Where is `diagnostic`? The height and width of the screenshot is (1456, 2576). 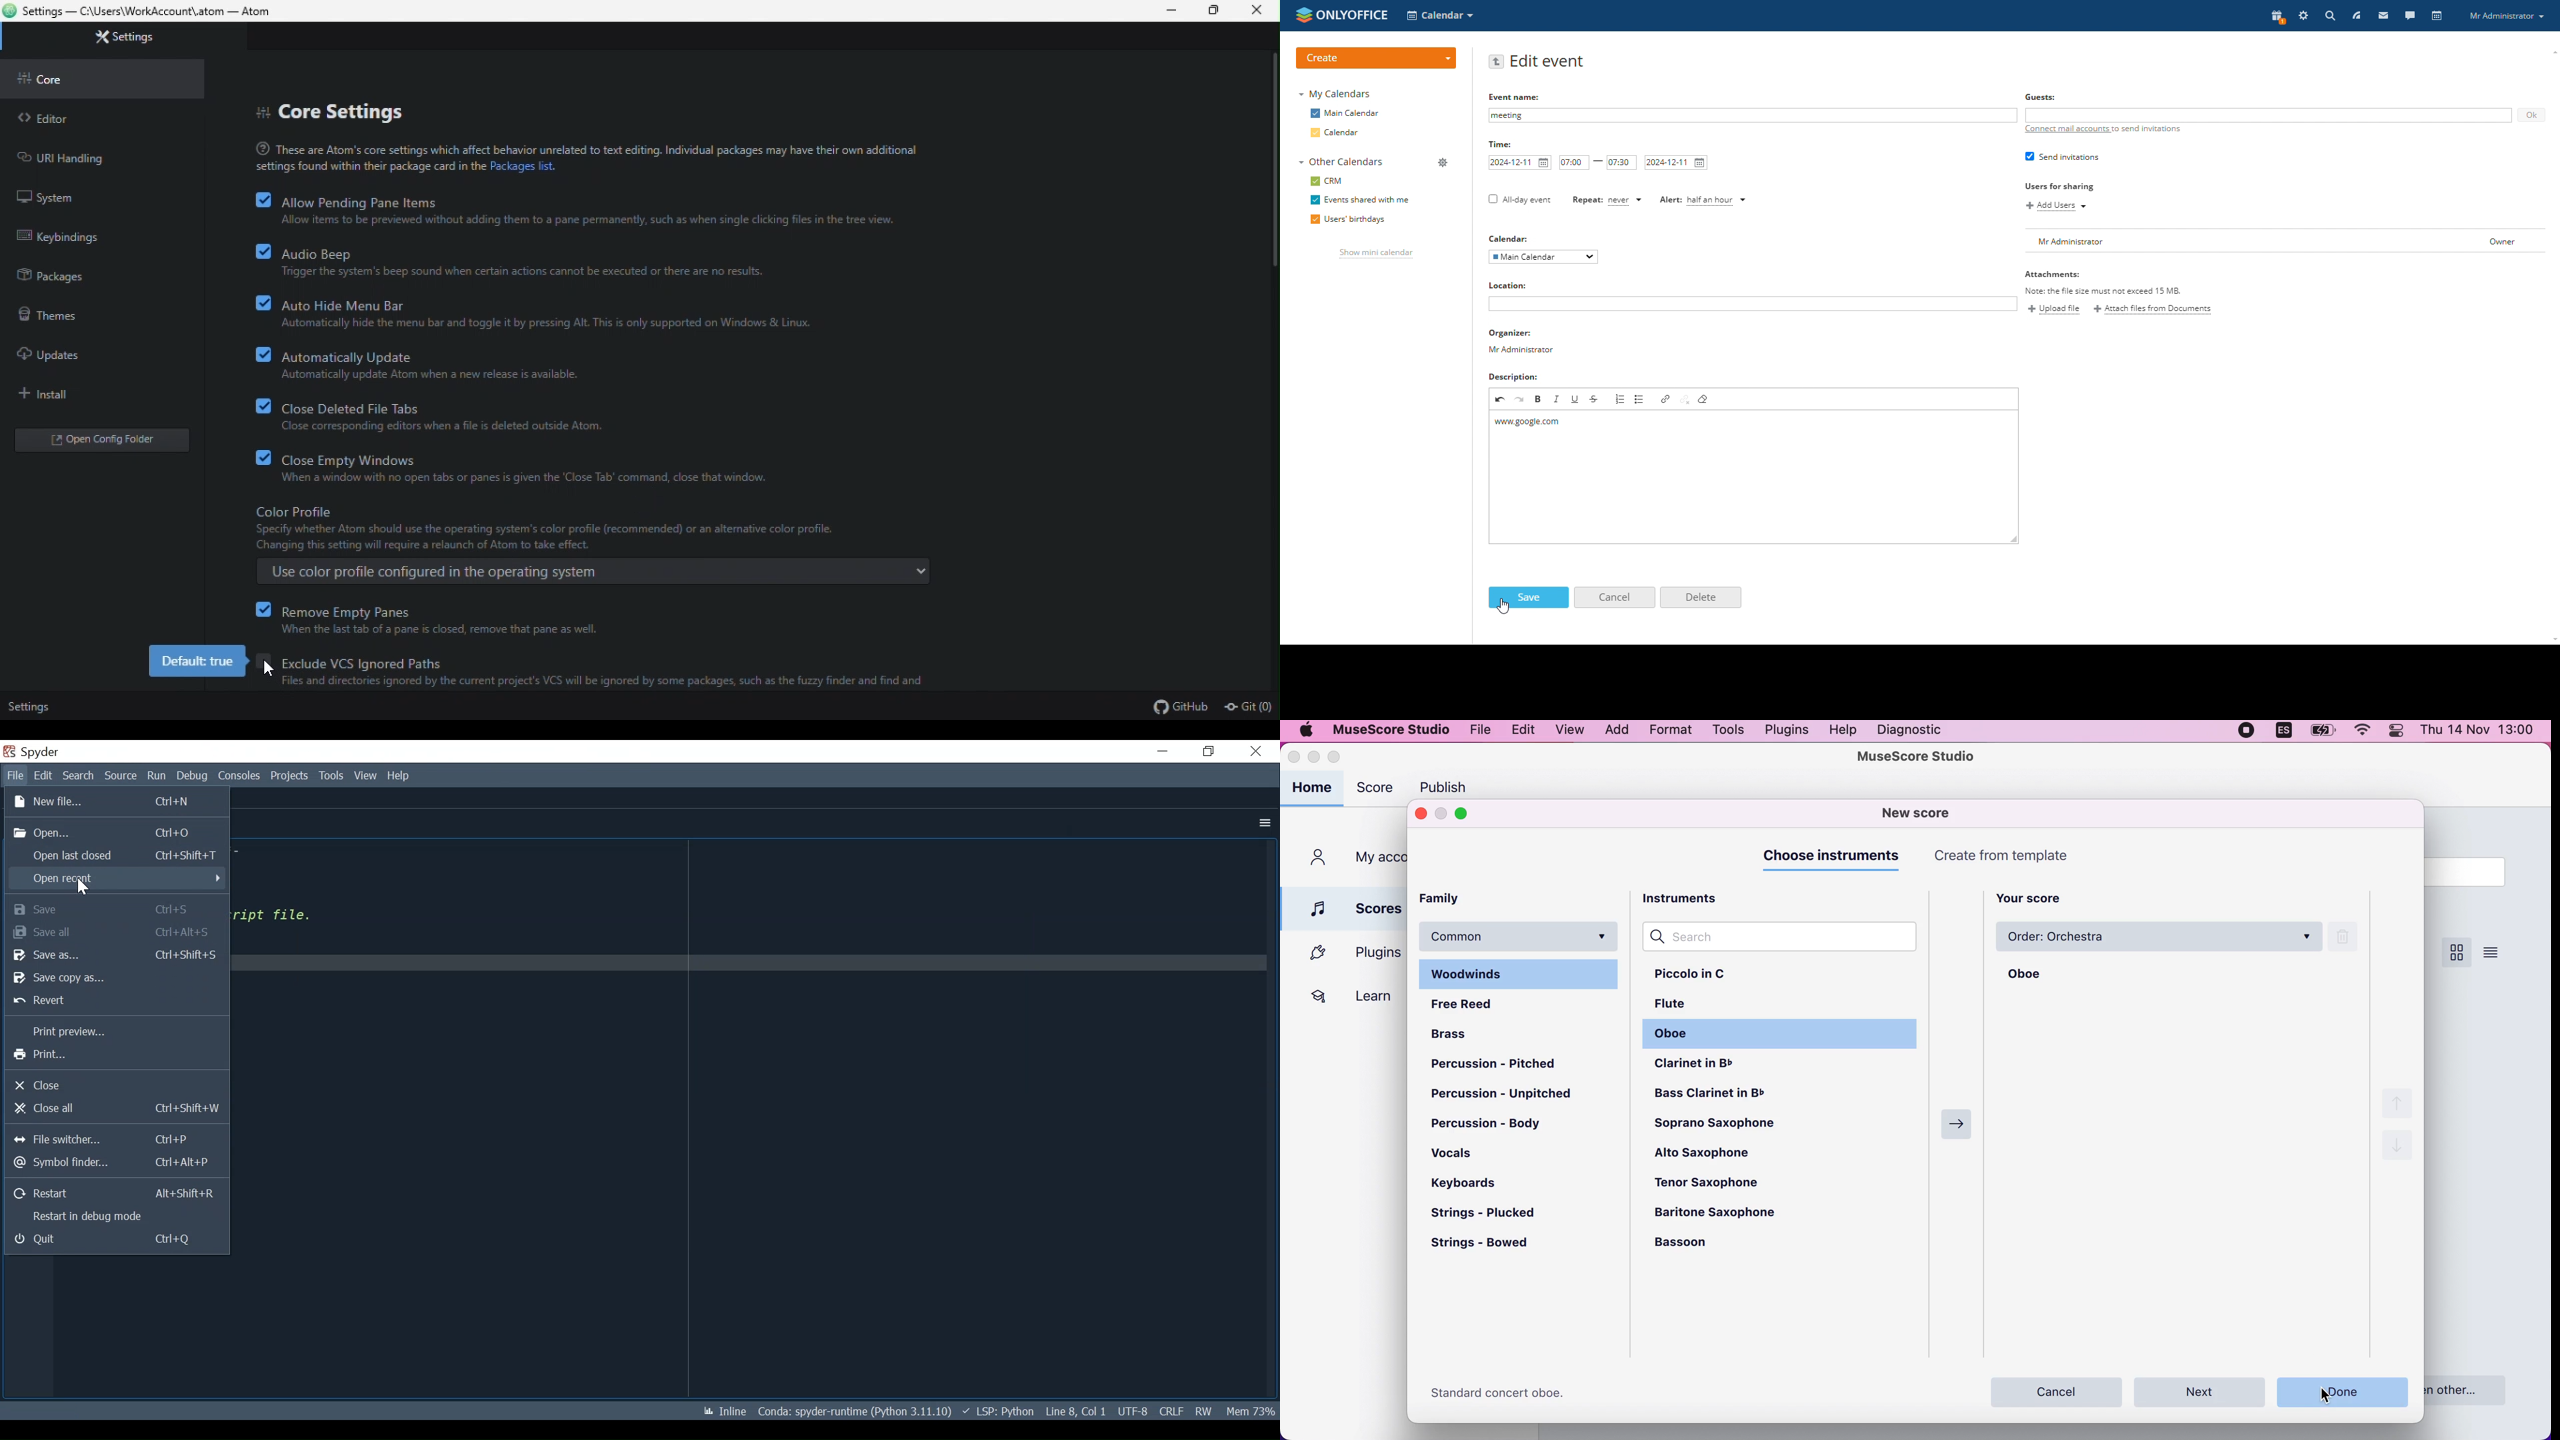
diagnostic is located at coordinates (1909, 730).